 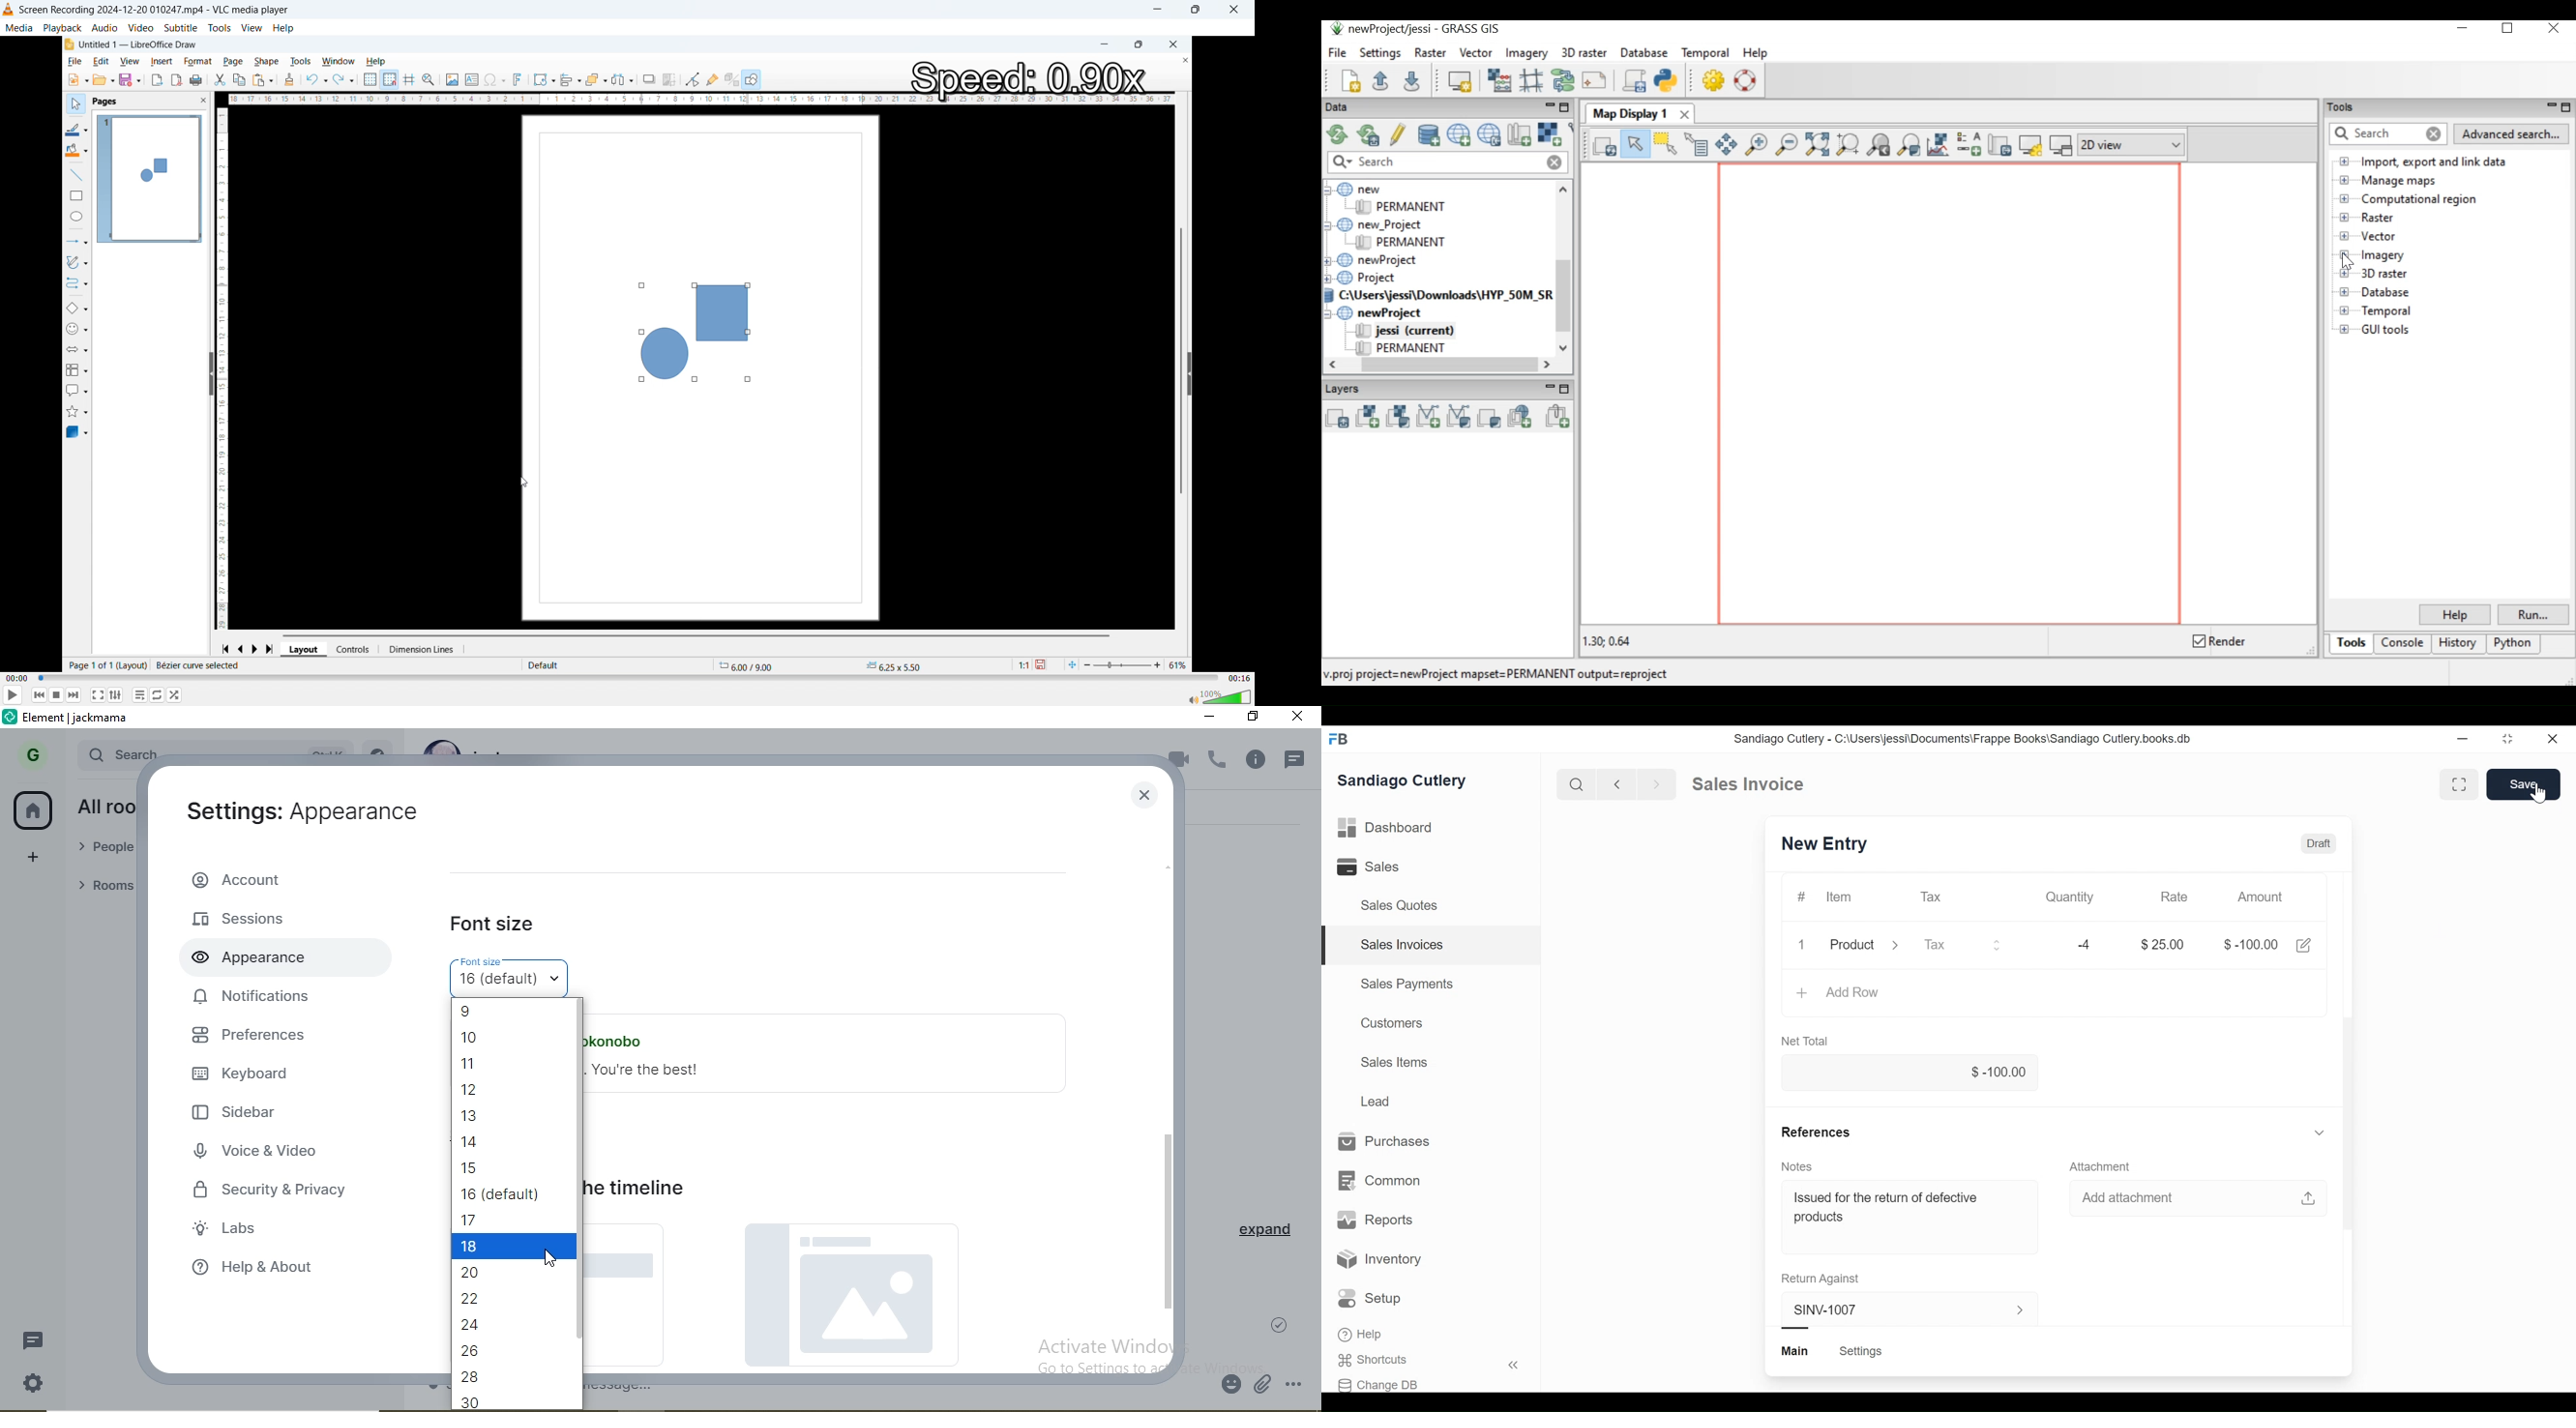 What do you see at coordinates (1403, 945) in the screenshot?
I see `Sales Invoices` at bounding box center [1403, 945].